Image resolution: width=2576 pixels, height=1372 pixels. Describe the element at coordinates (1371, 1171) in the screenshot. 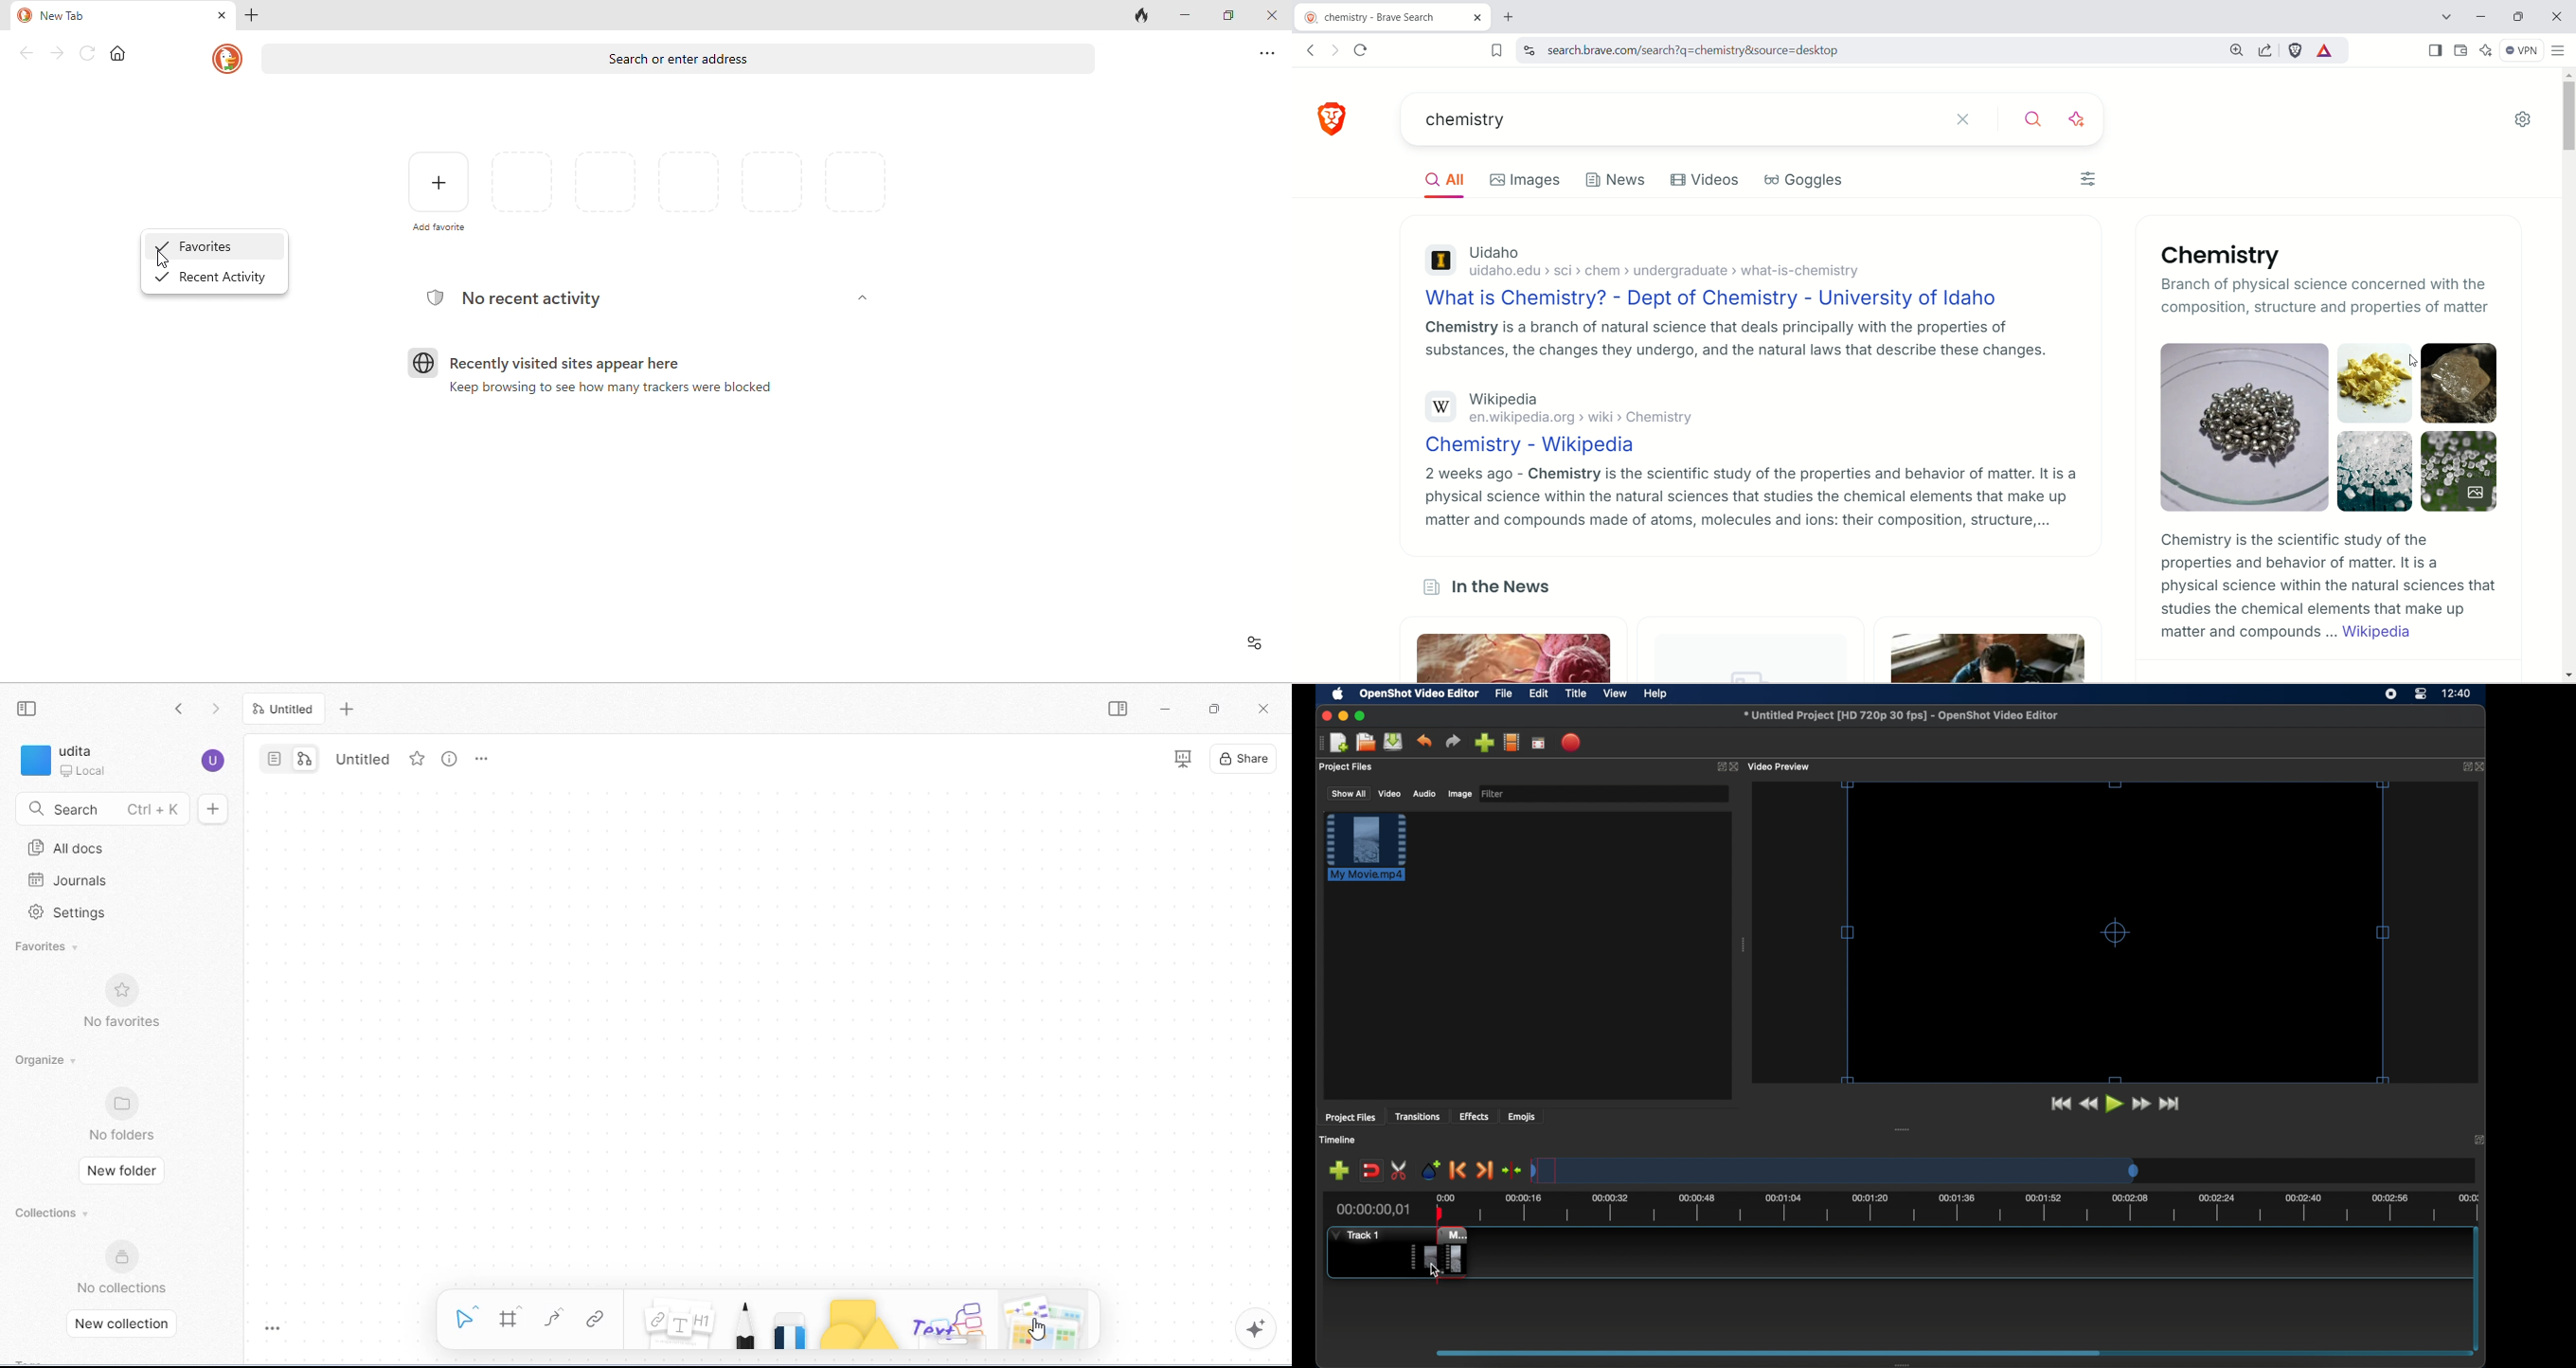

I see `disable snapping` at that location.